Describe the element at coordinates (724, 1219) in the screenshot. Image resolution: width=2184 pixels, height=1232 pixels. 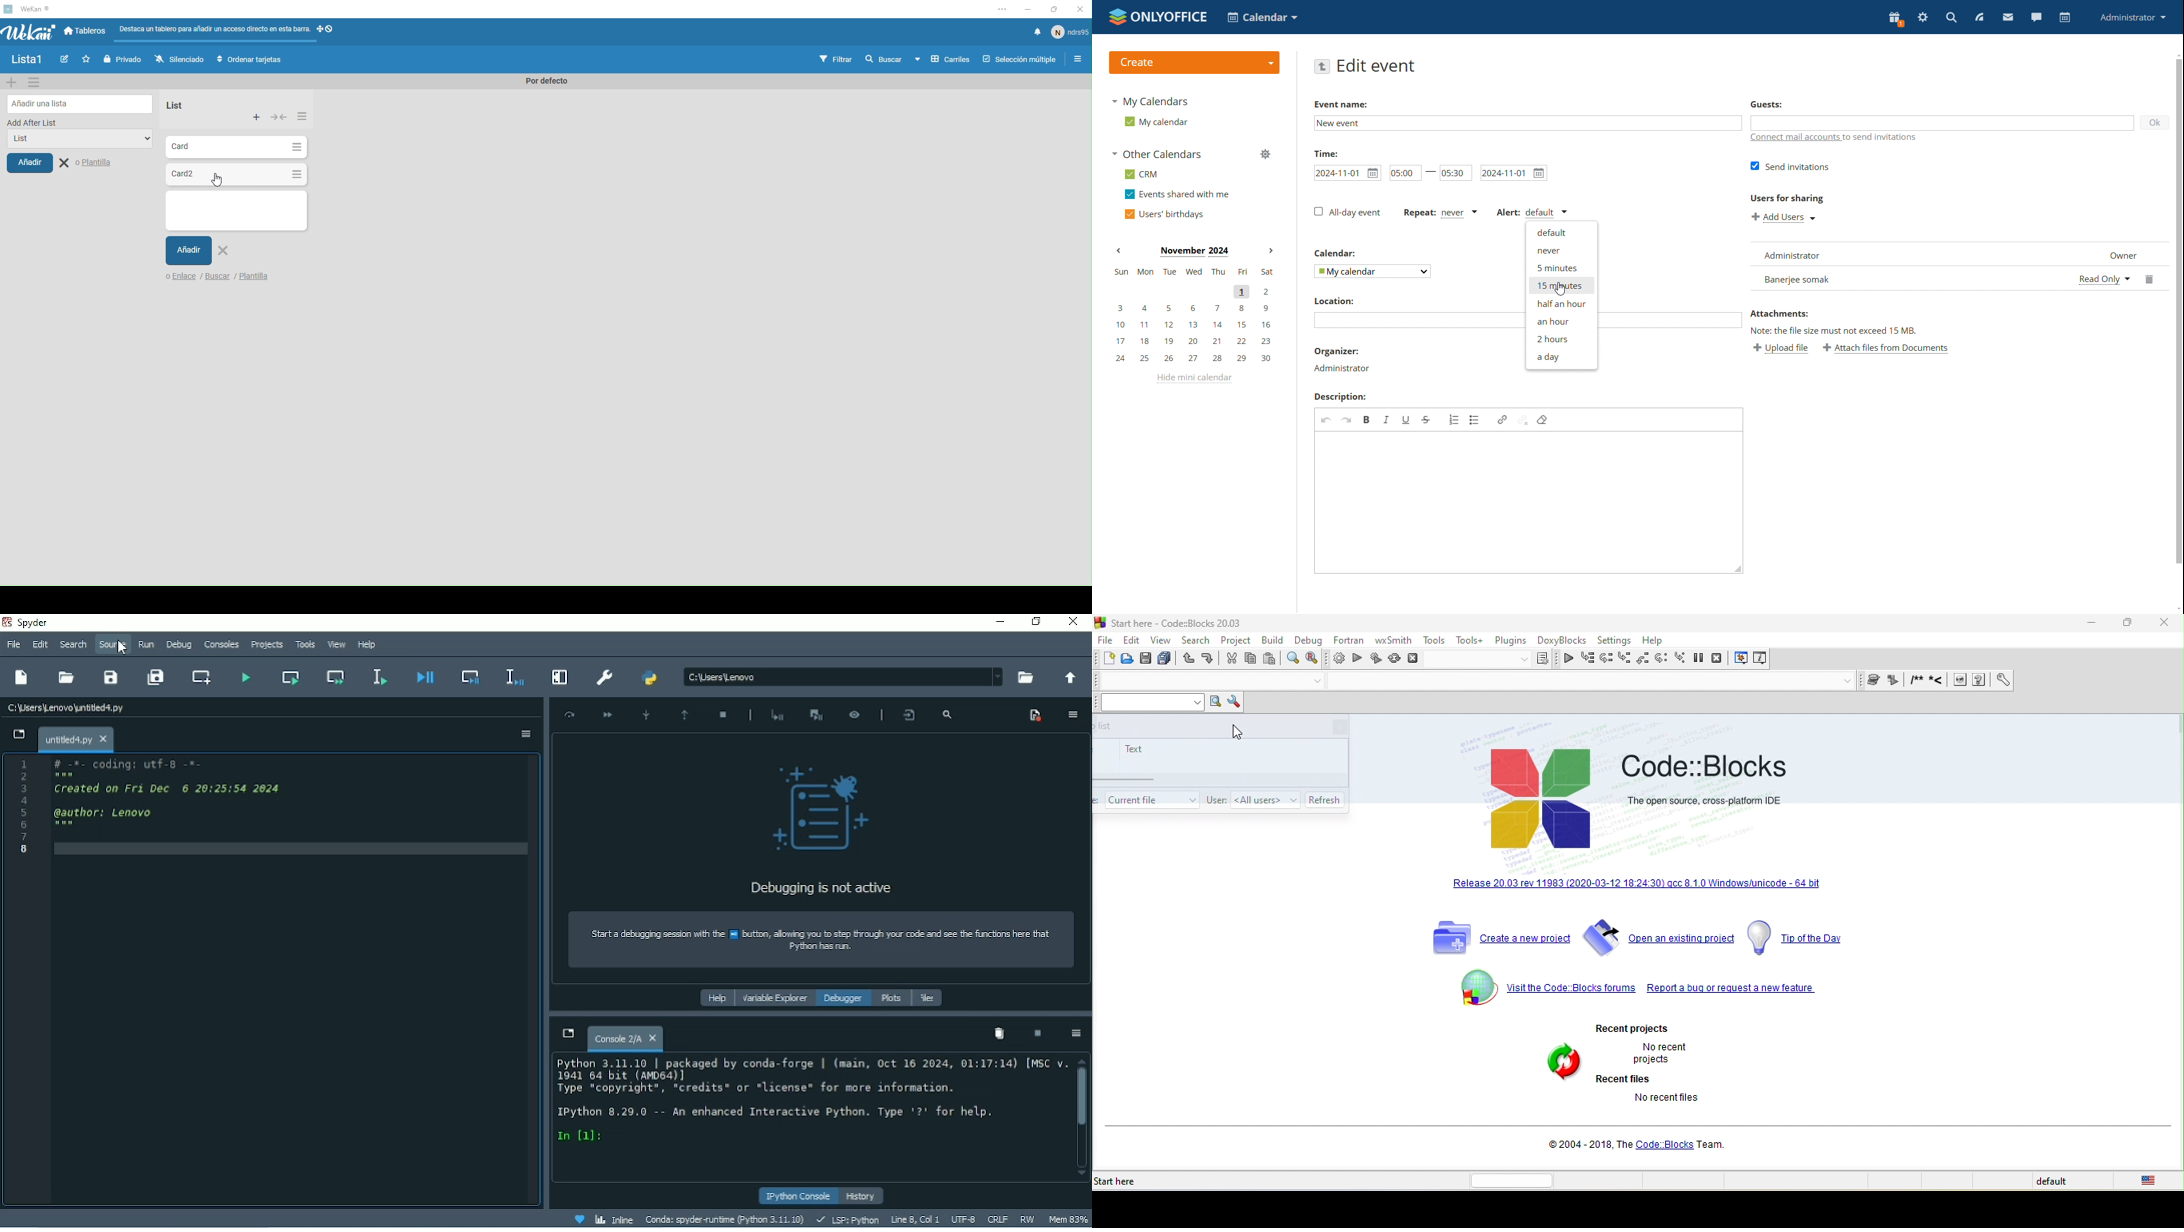
I see `Conda` at that location.